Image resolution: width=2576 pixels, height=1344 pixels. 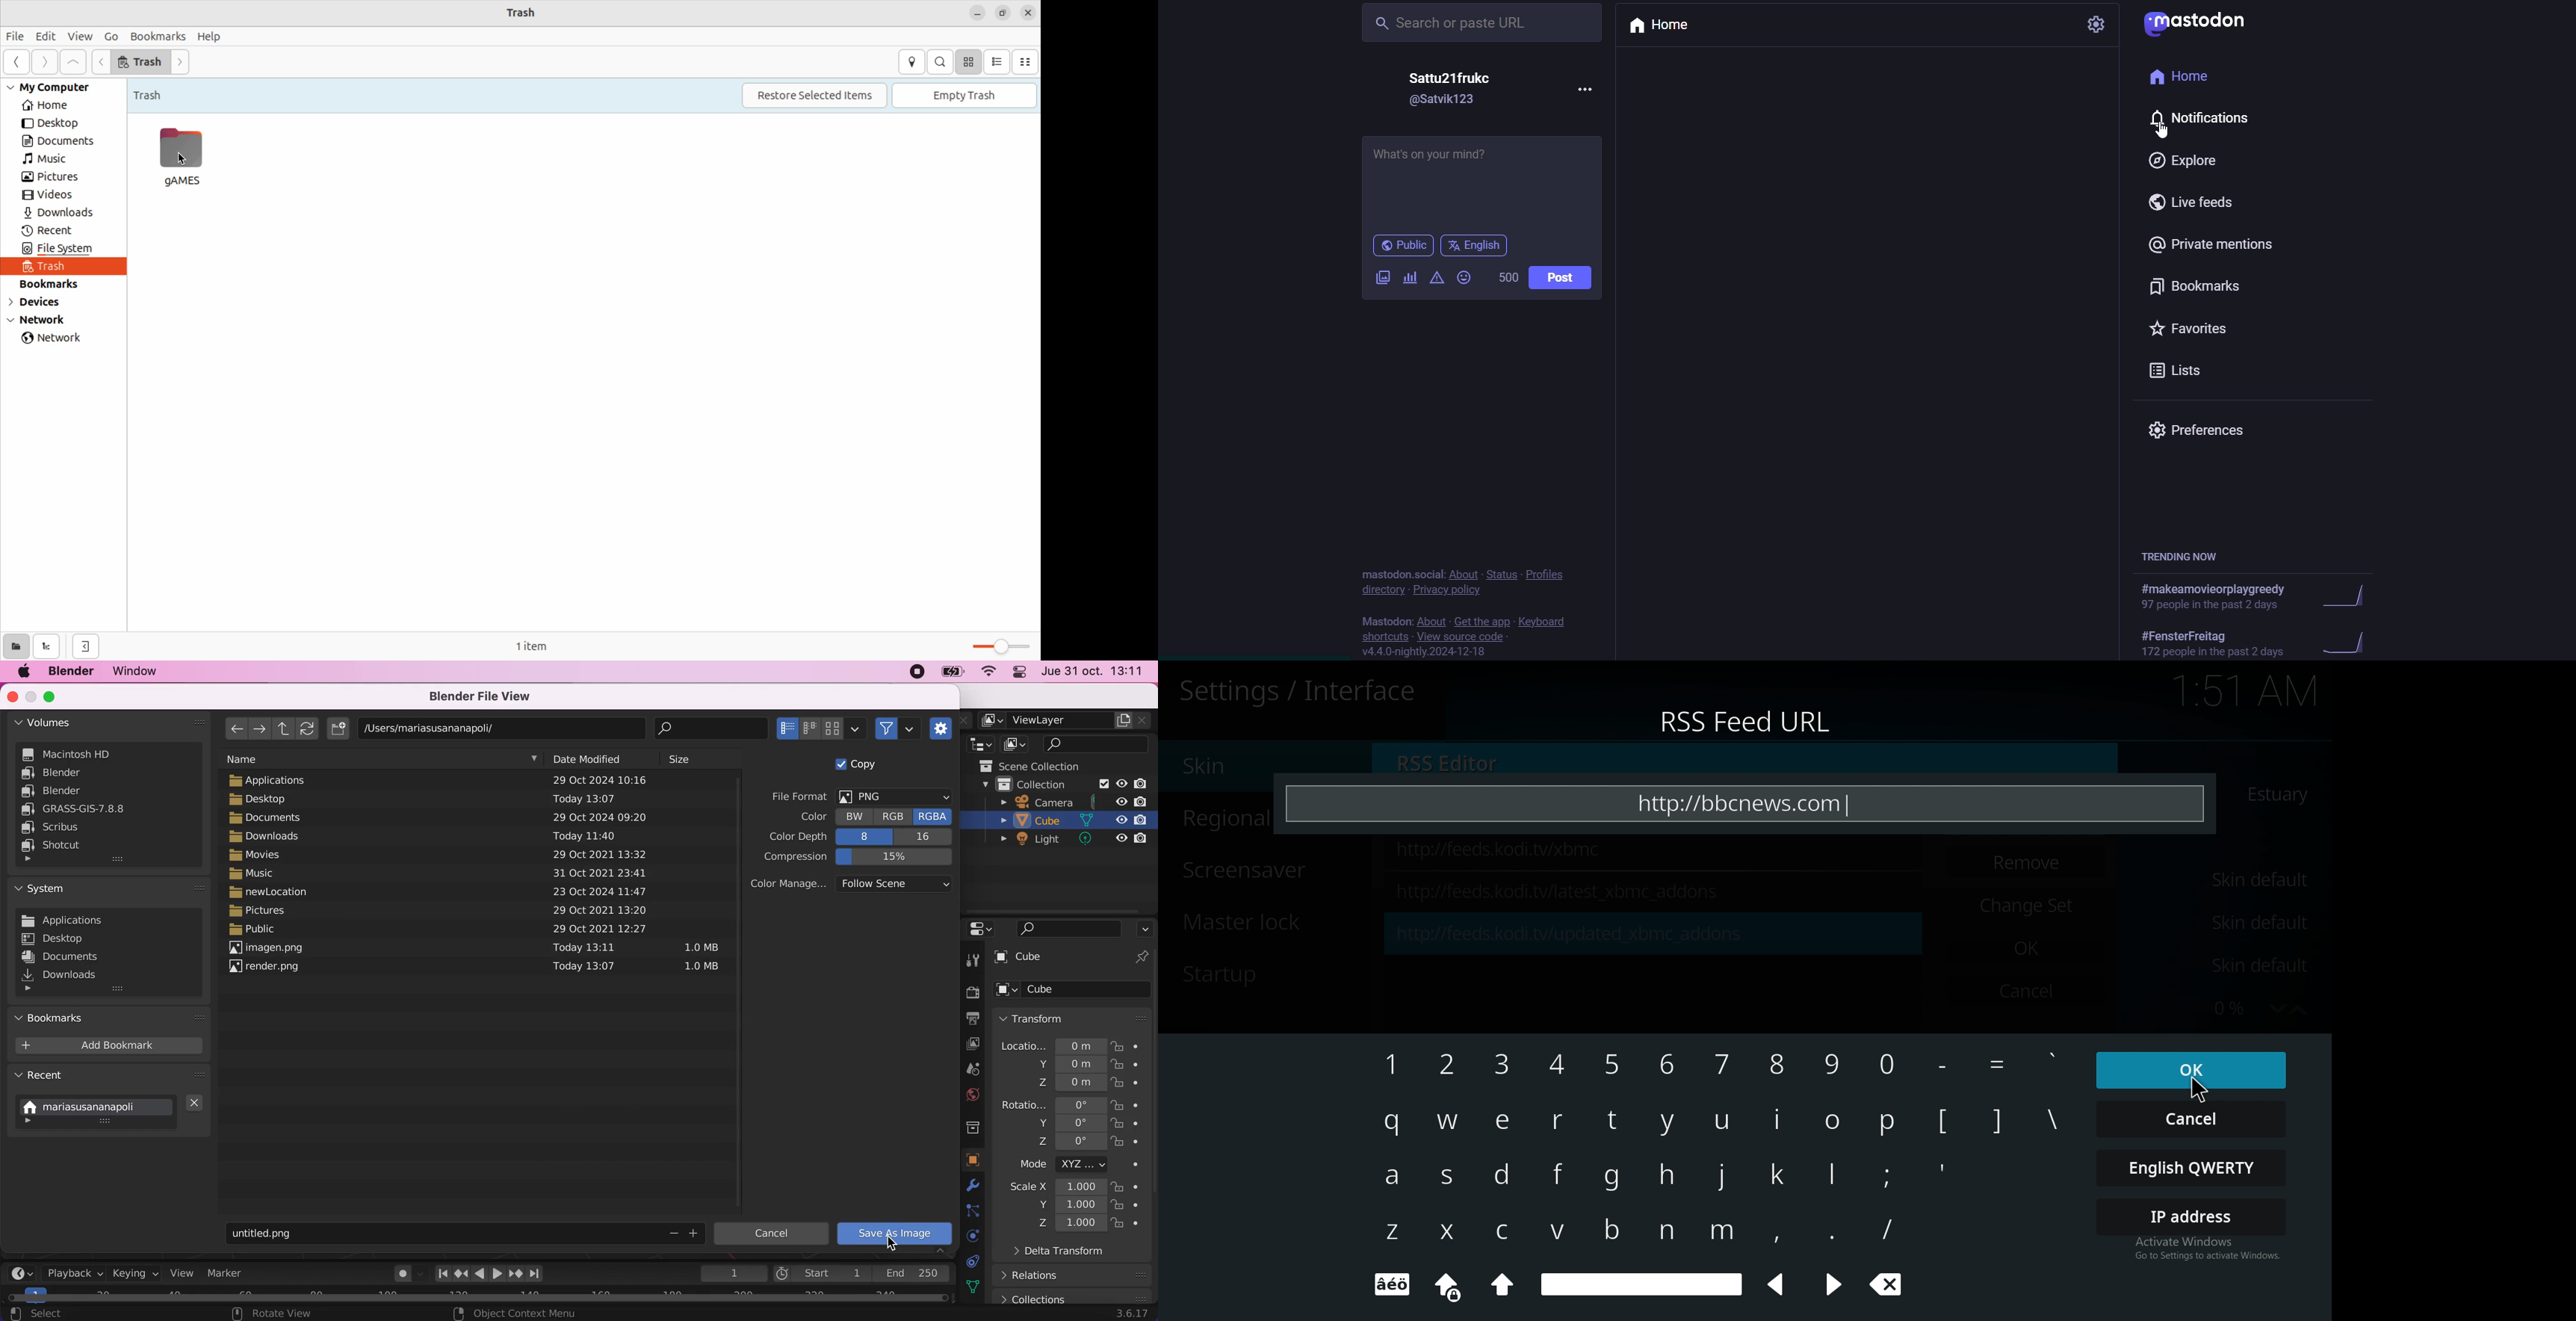 What do you see at coordinates (2187, 1070) in the screenshot?
I see `ok` at bounding box center [2187, 1070].